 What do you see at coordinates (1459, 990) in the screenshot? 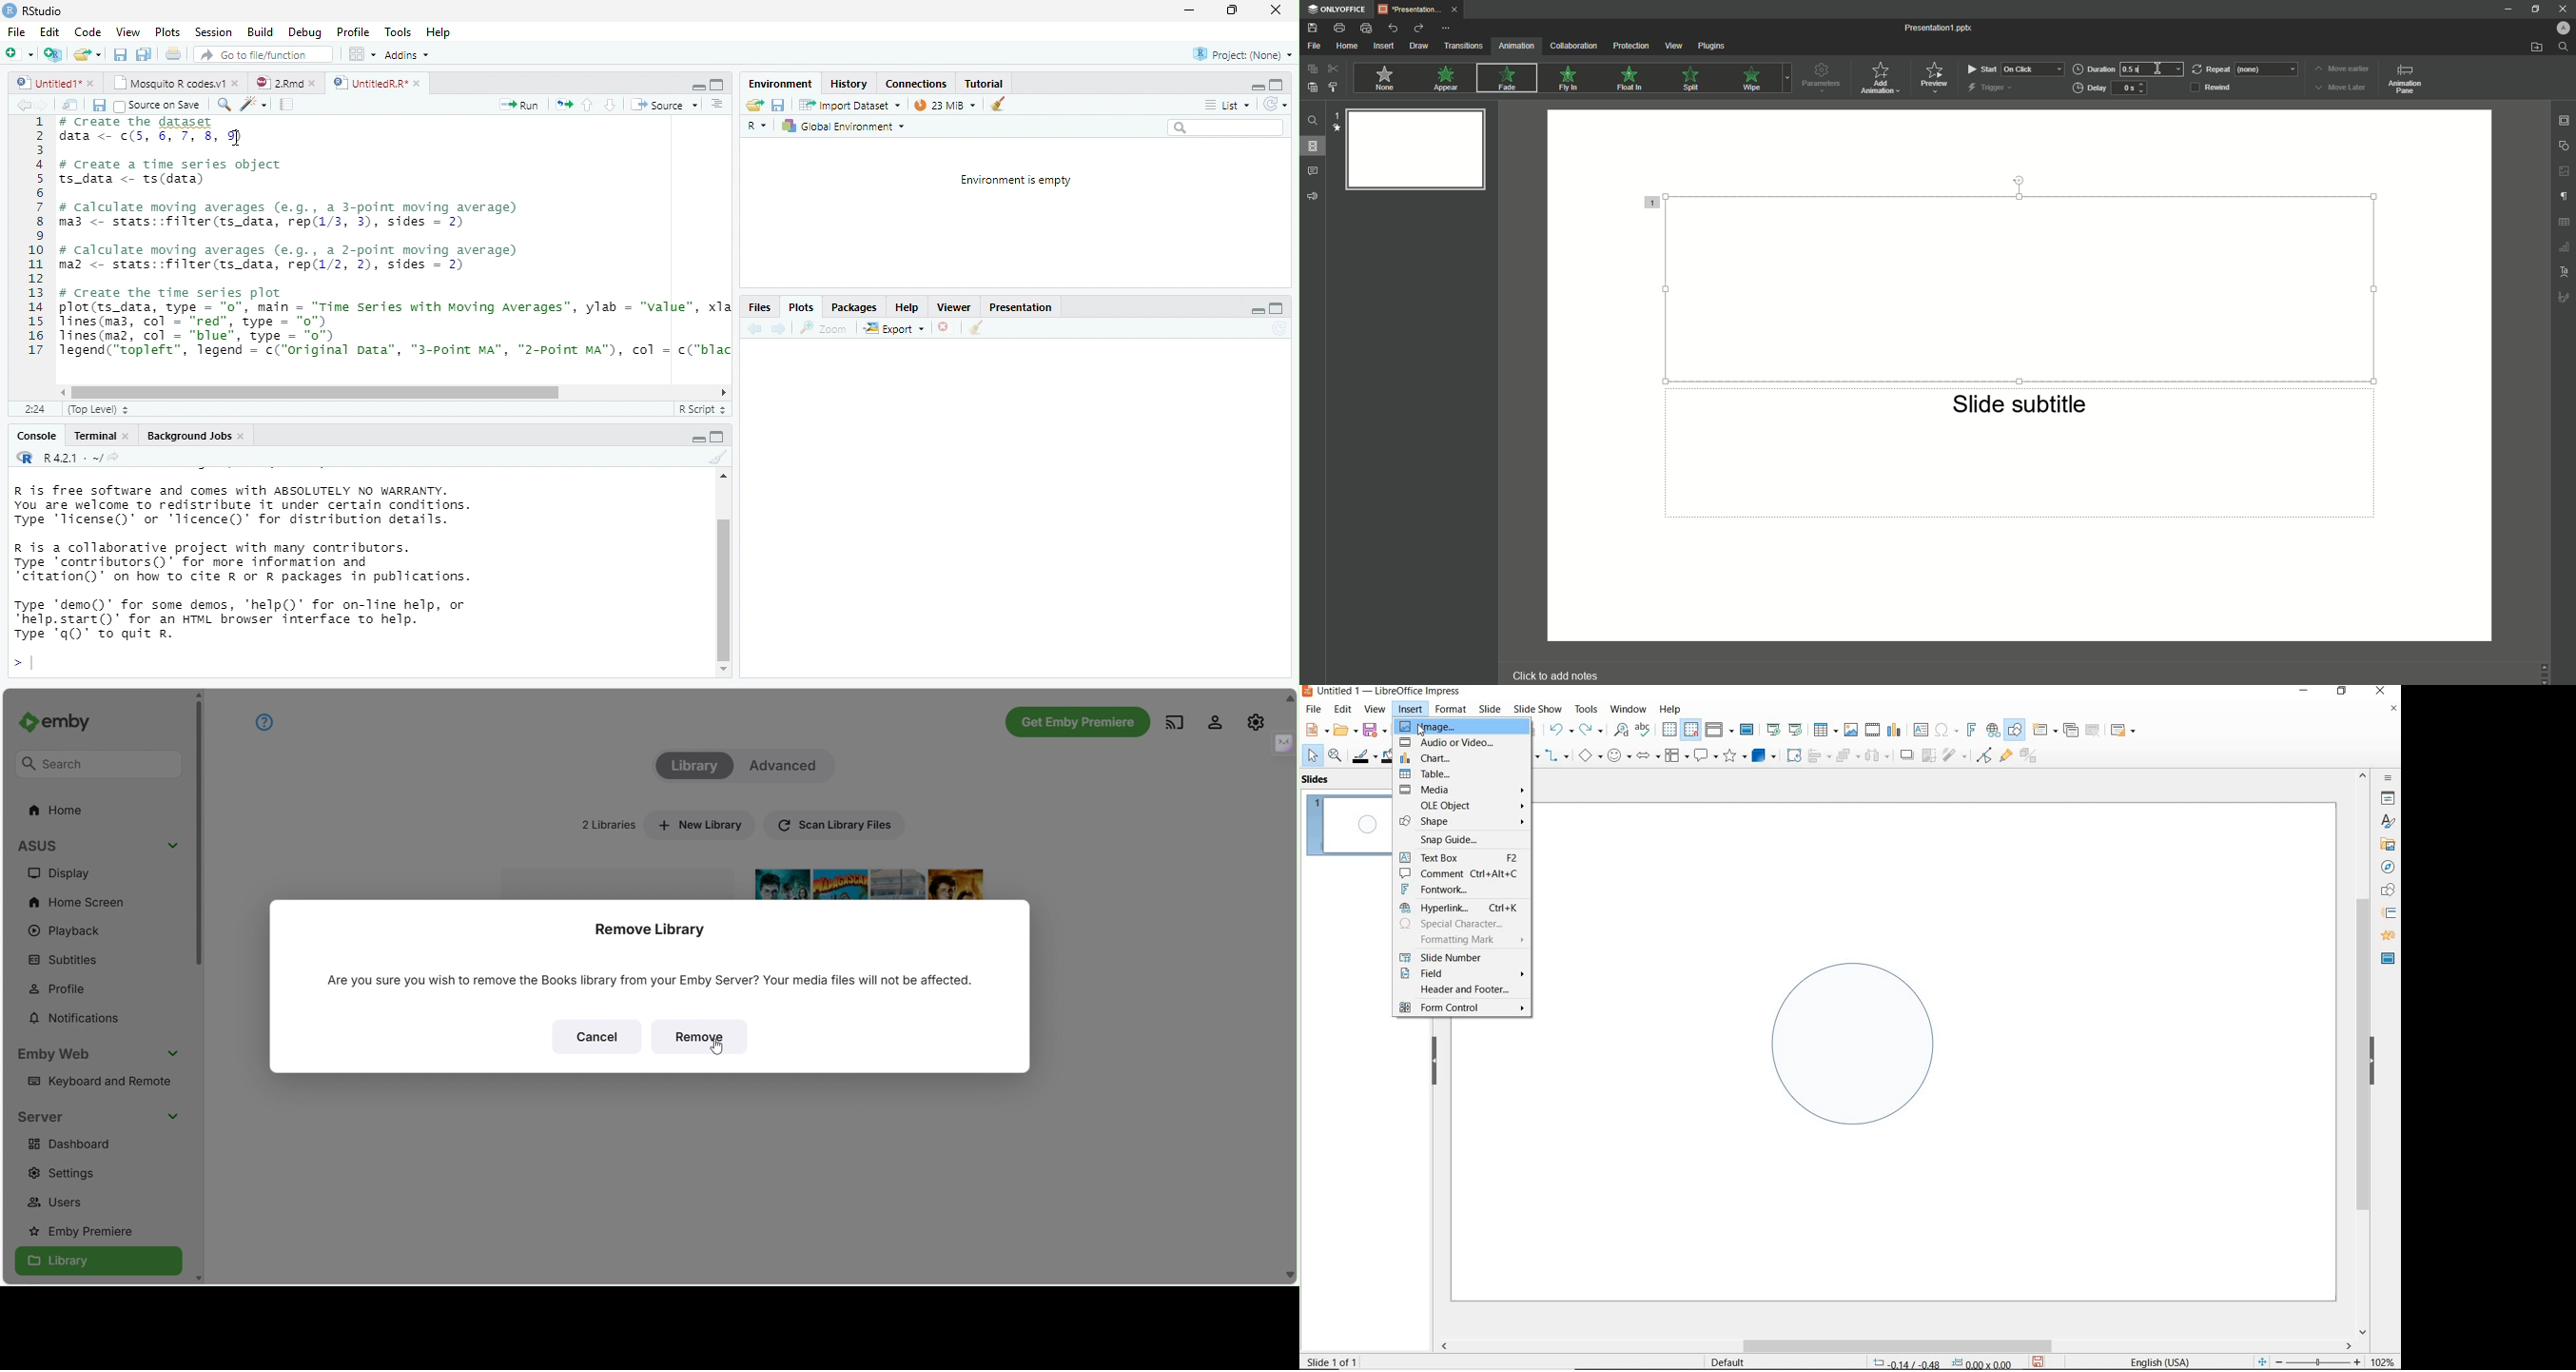
I see `HEADER & FOOTER` at bounding box center [1459, 990].